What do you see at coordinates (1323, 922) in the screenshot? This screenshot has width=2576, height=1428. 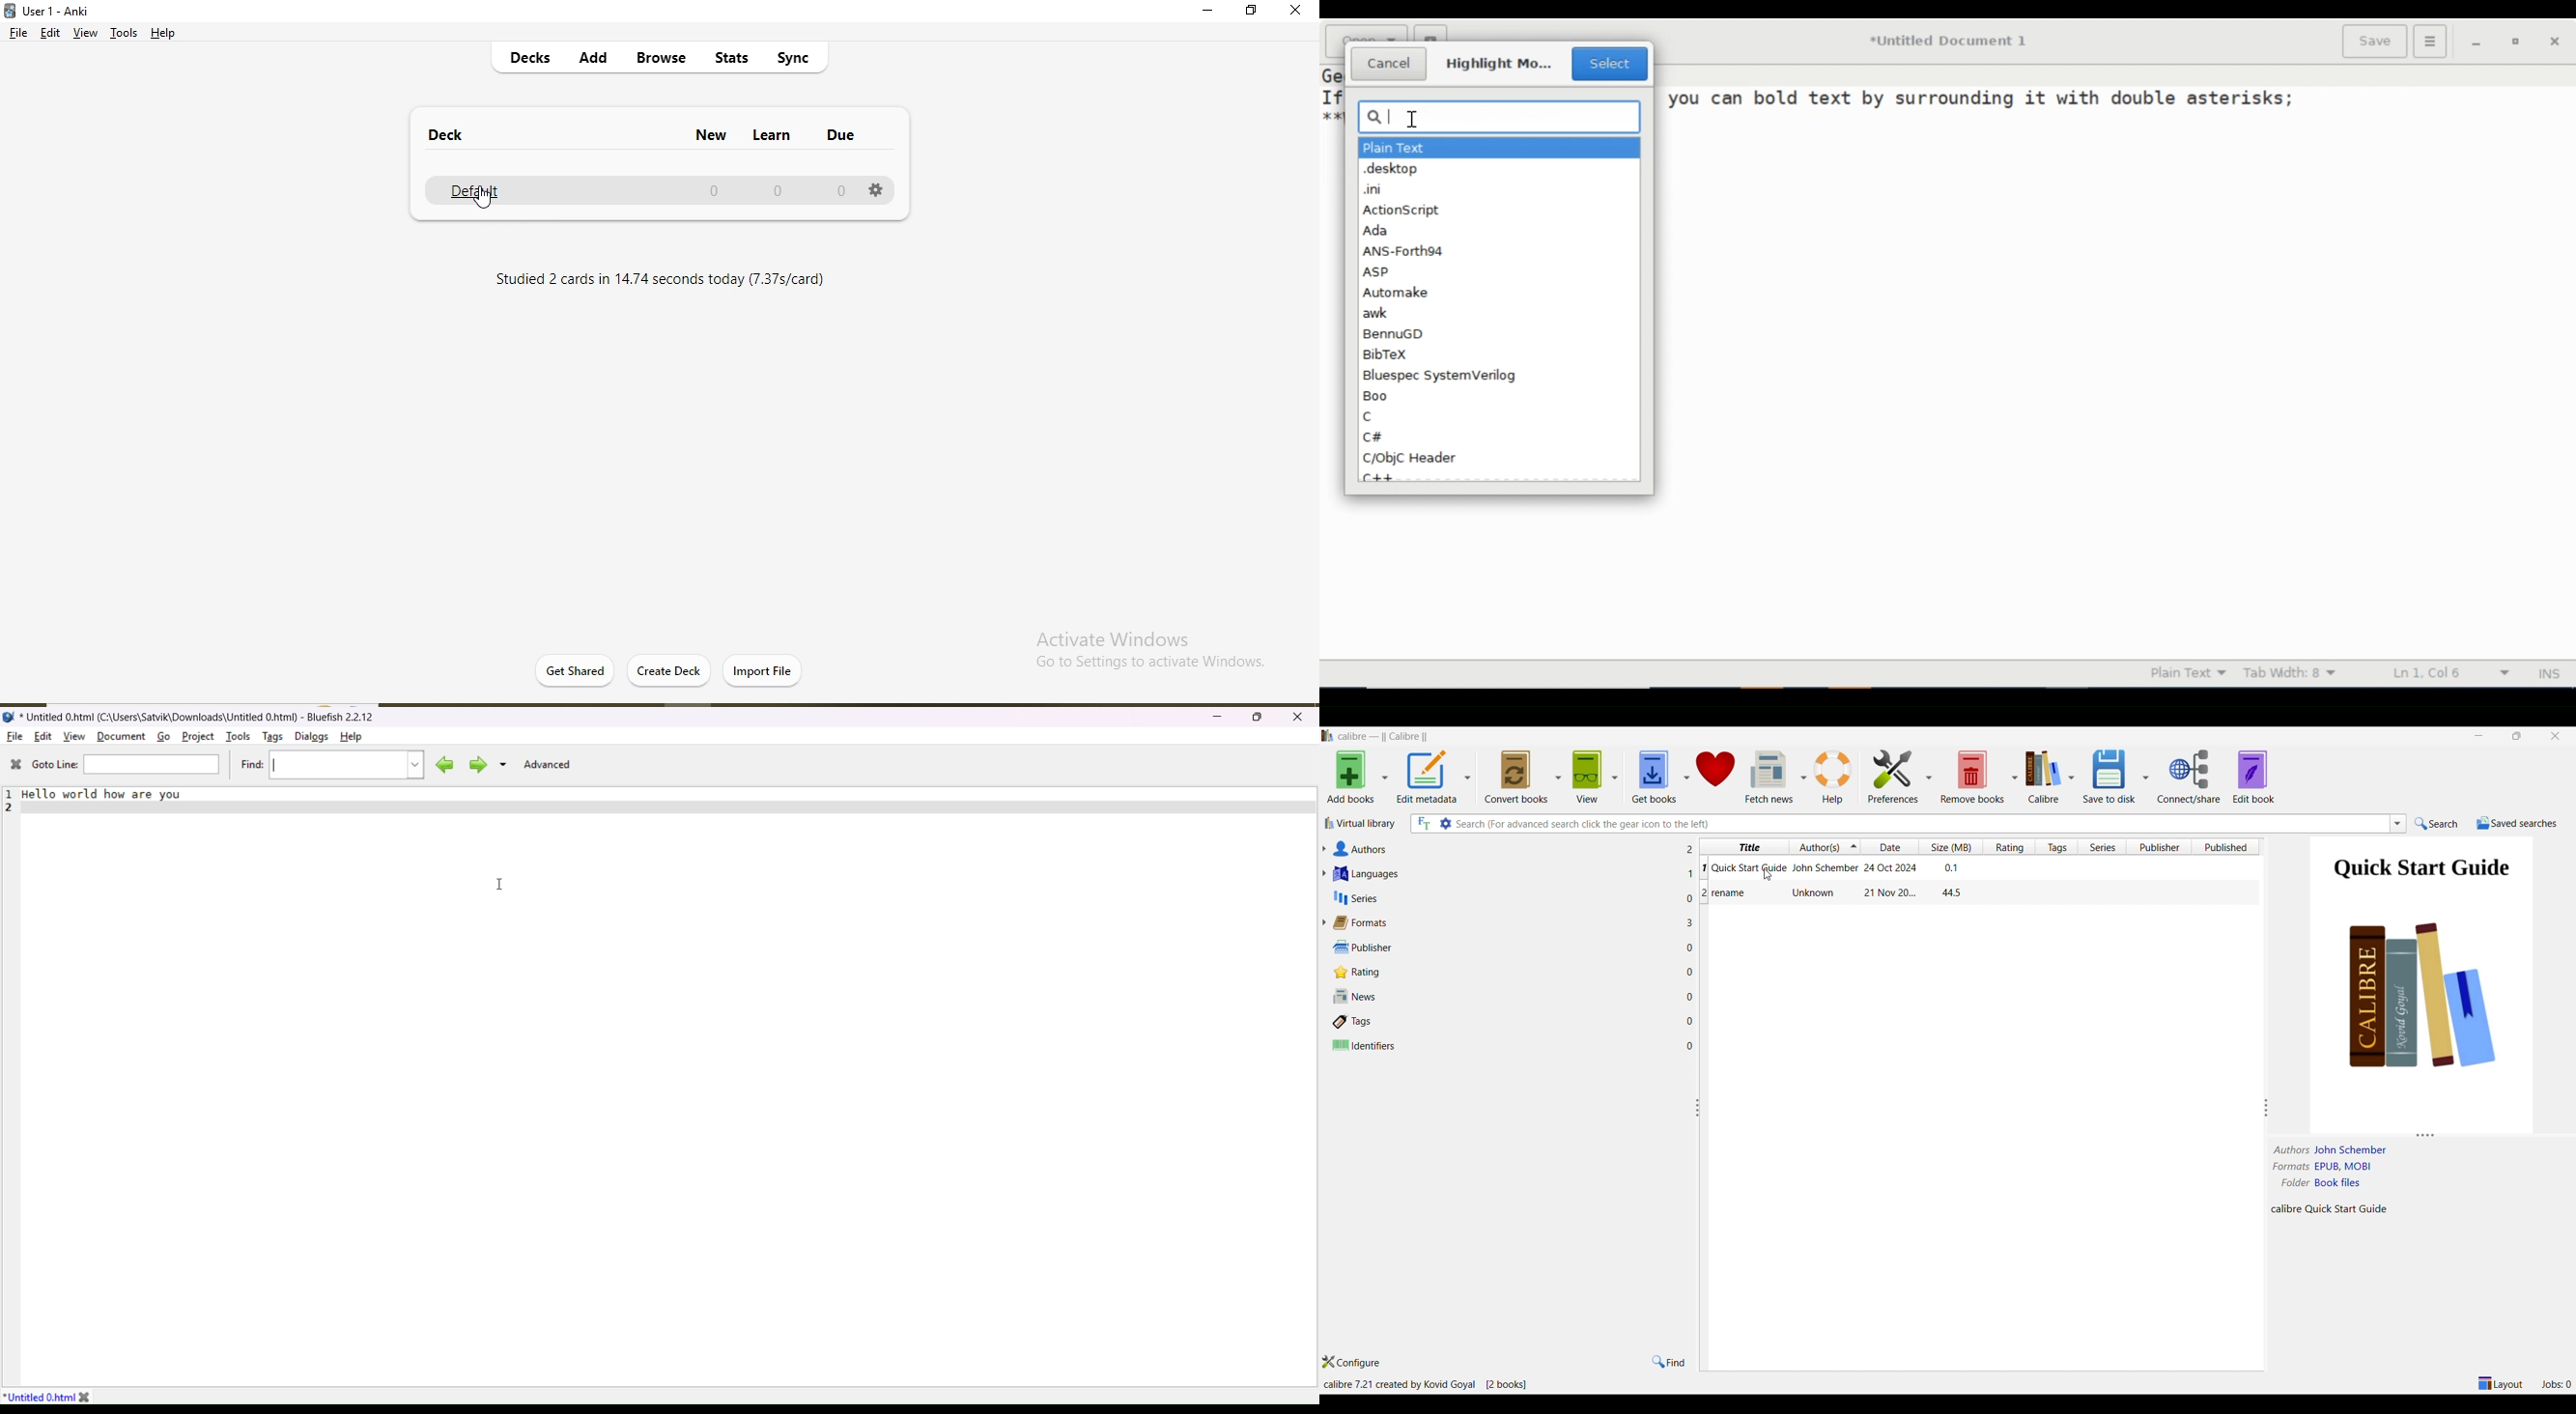 I see `Expand forrmats` at bounding box center [1323, 922].